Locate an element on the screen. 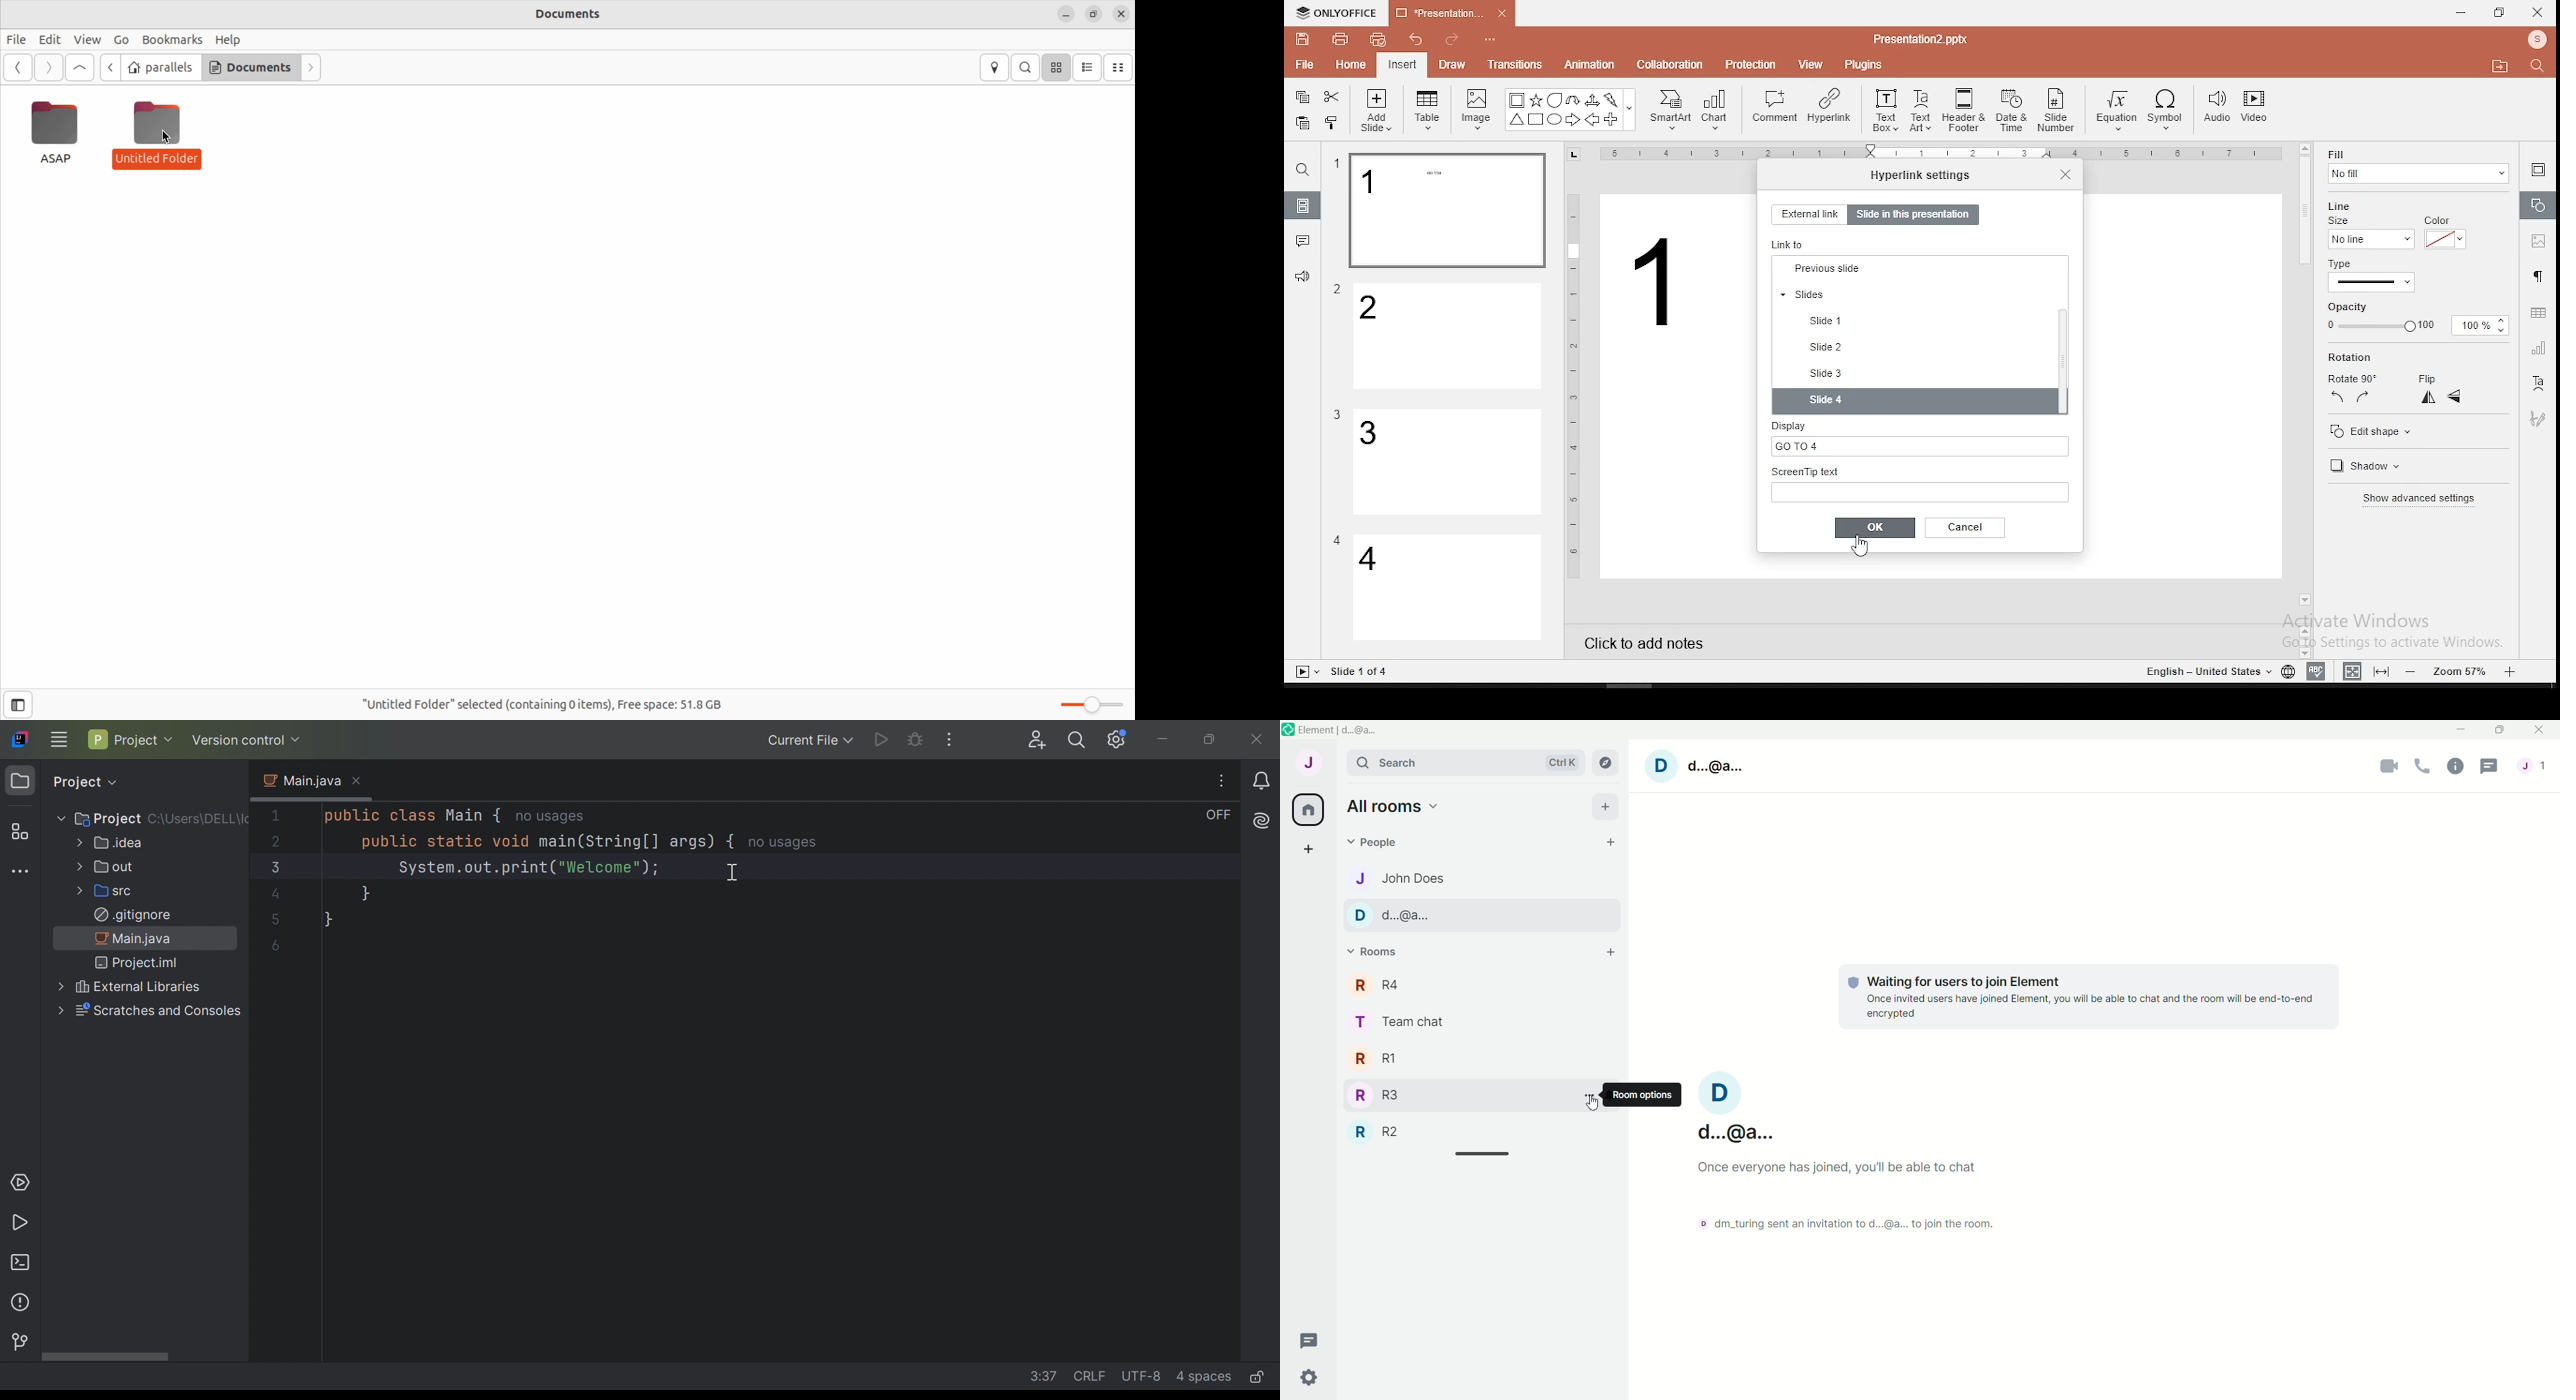 Image resolution: width=2576 pixels, height=1400 pixels. slide 4 is located at coordinates (1916, 402).